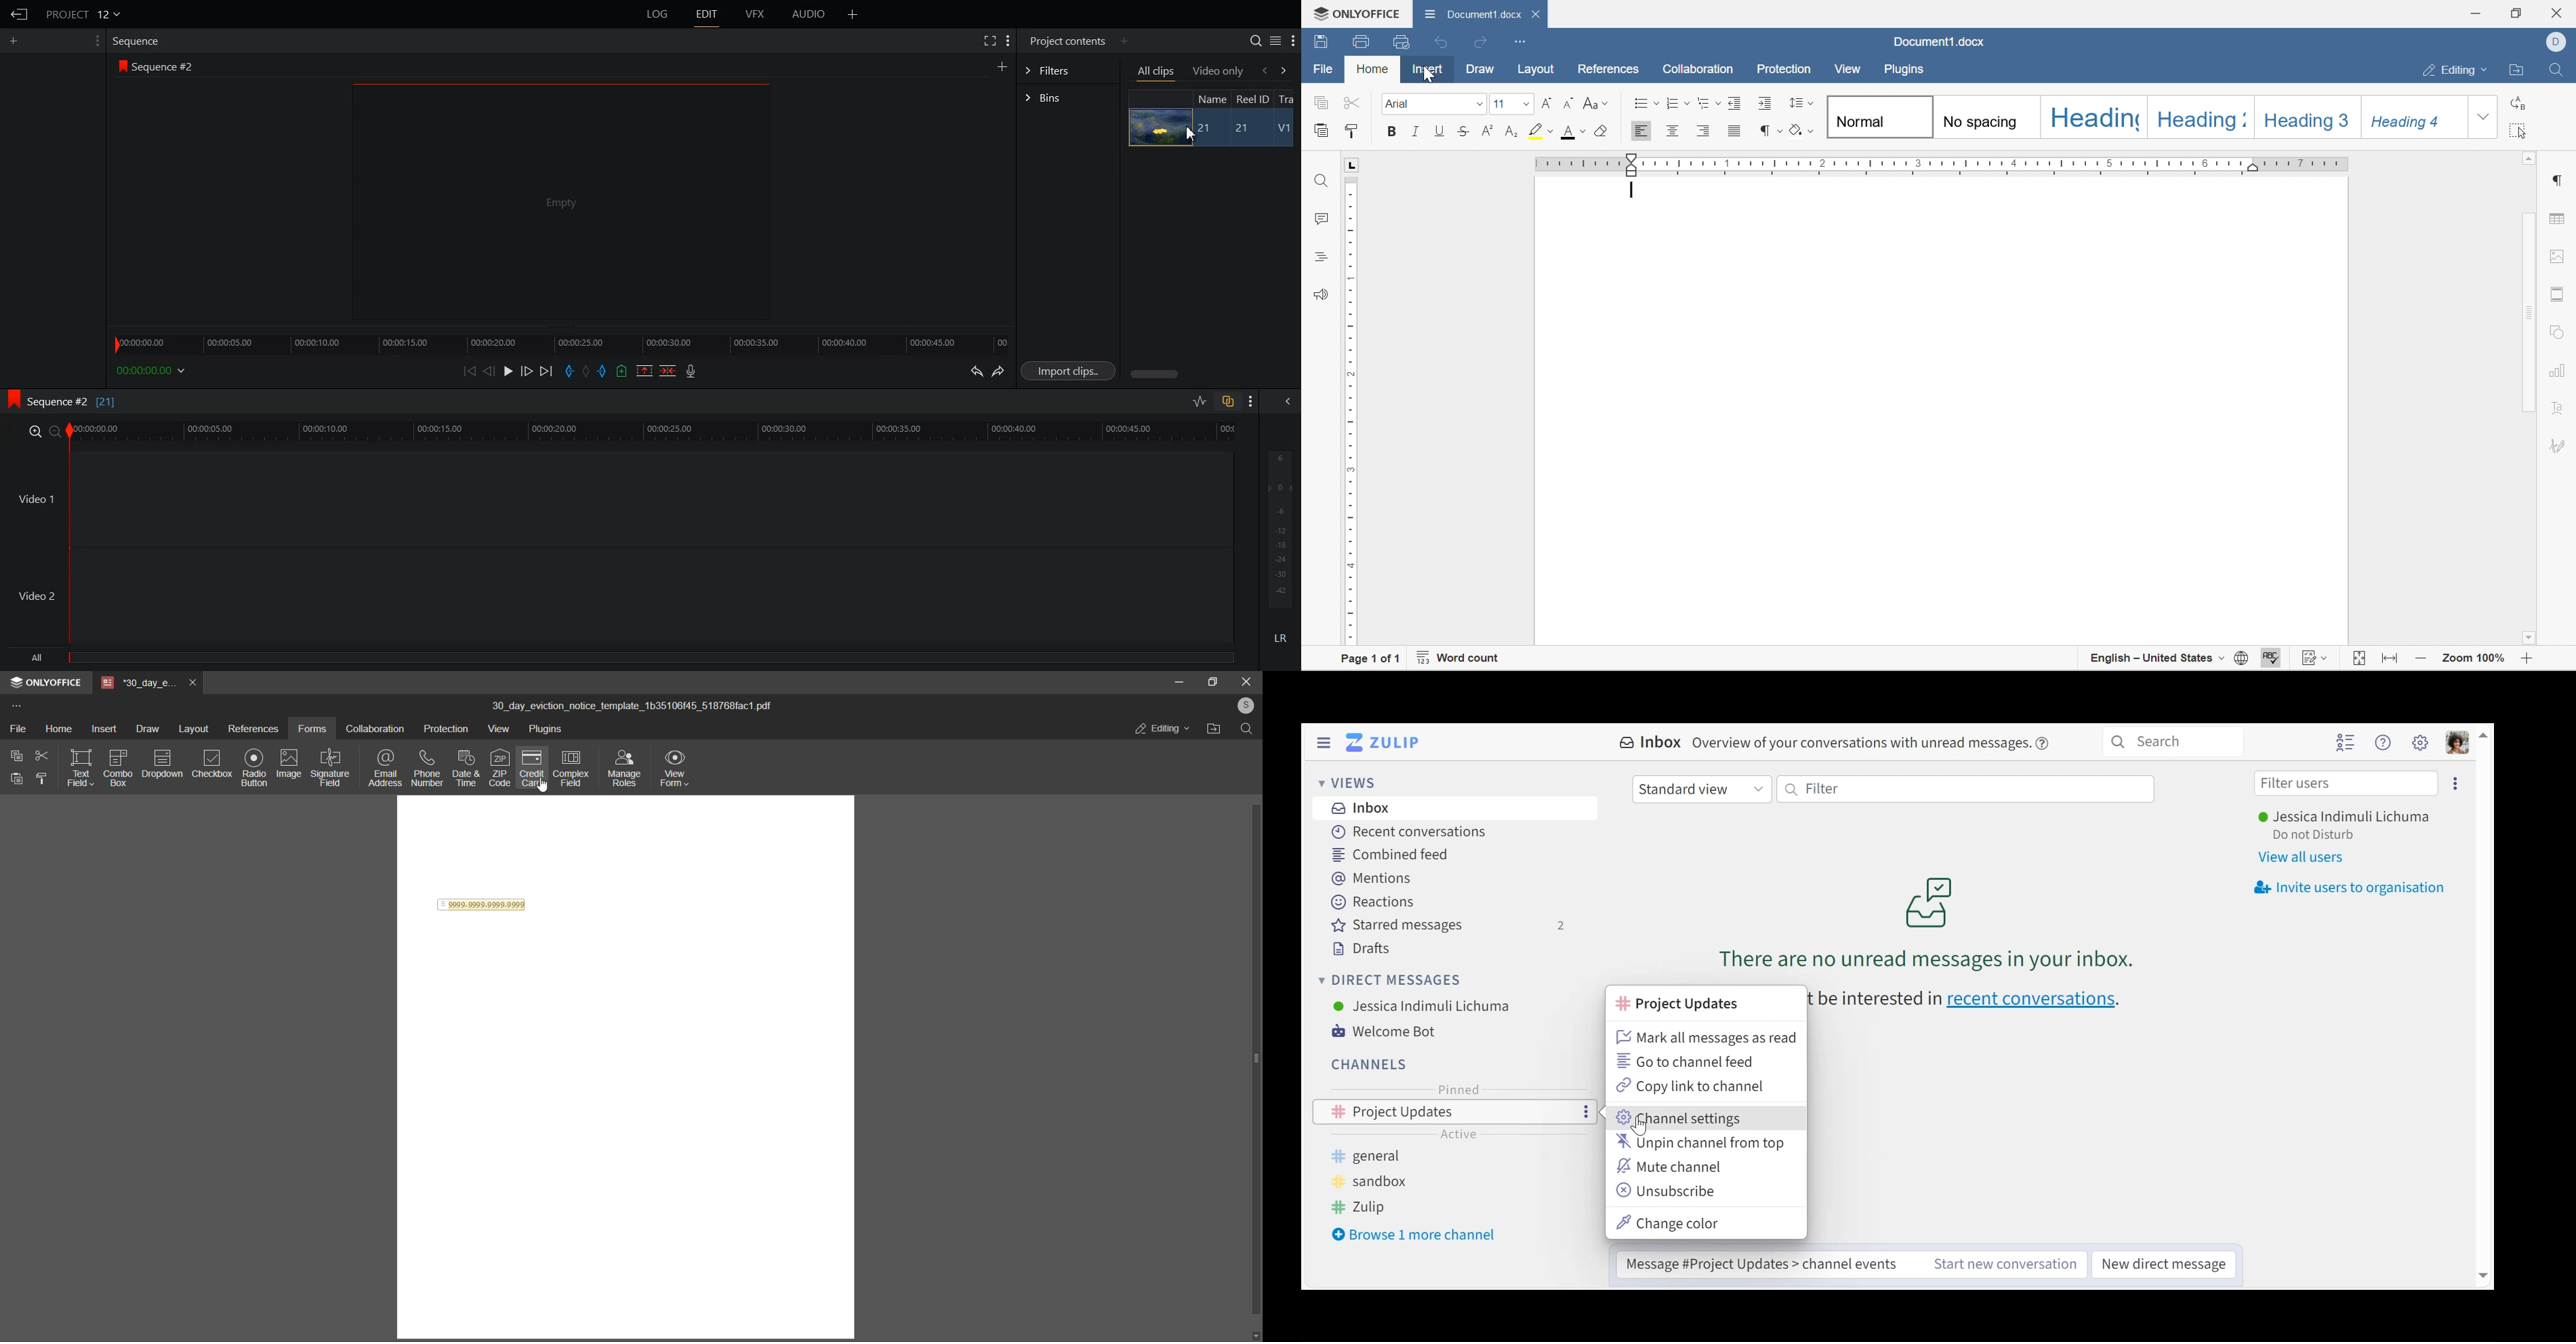 The height and width of the screenshot is (1344, 2576). Describe the element at coordinates (117, 767) in the screenshot. I see `check box` at that location.